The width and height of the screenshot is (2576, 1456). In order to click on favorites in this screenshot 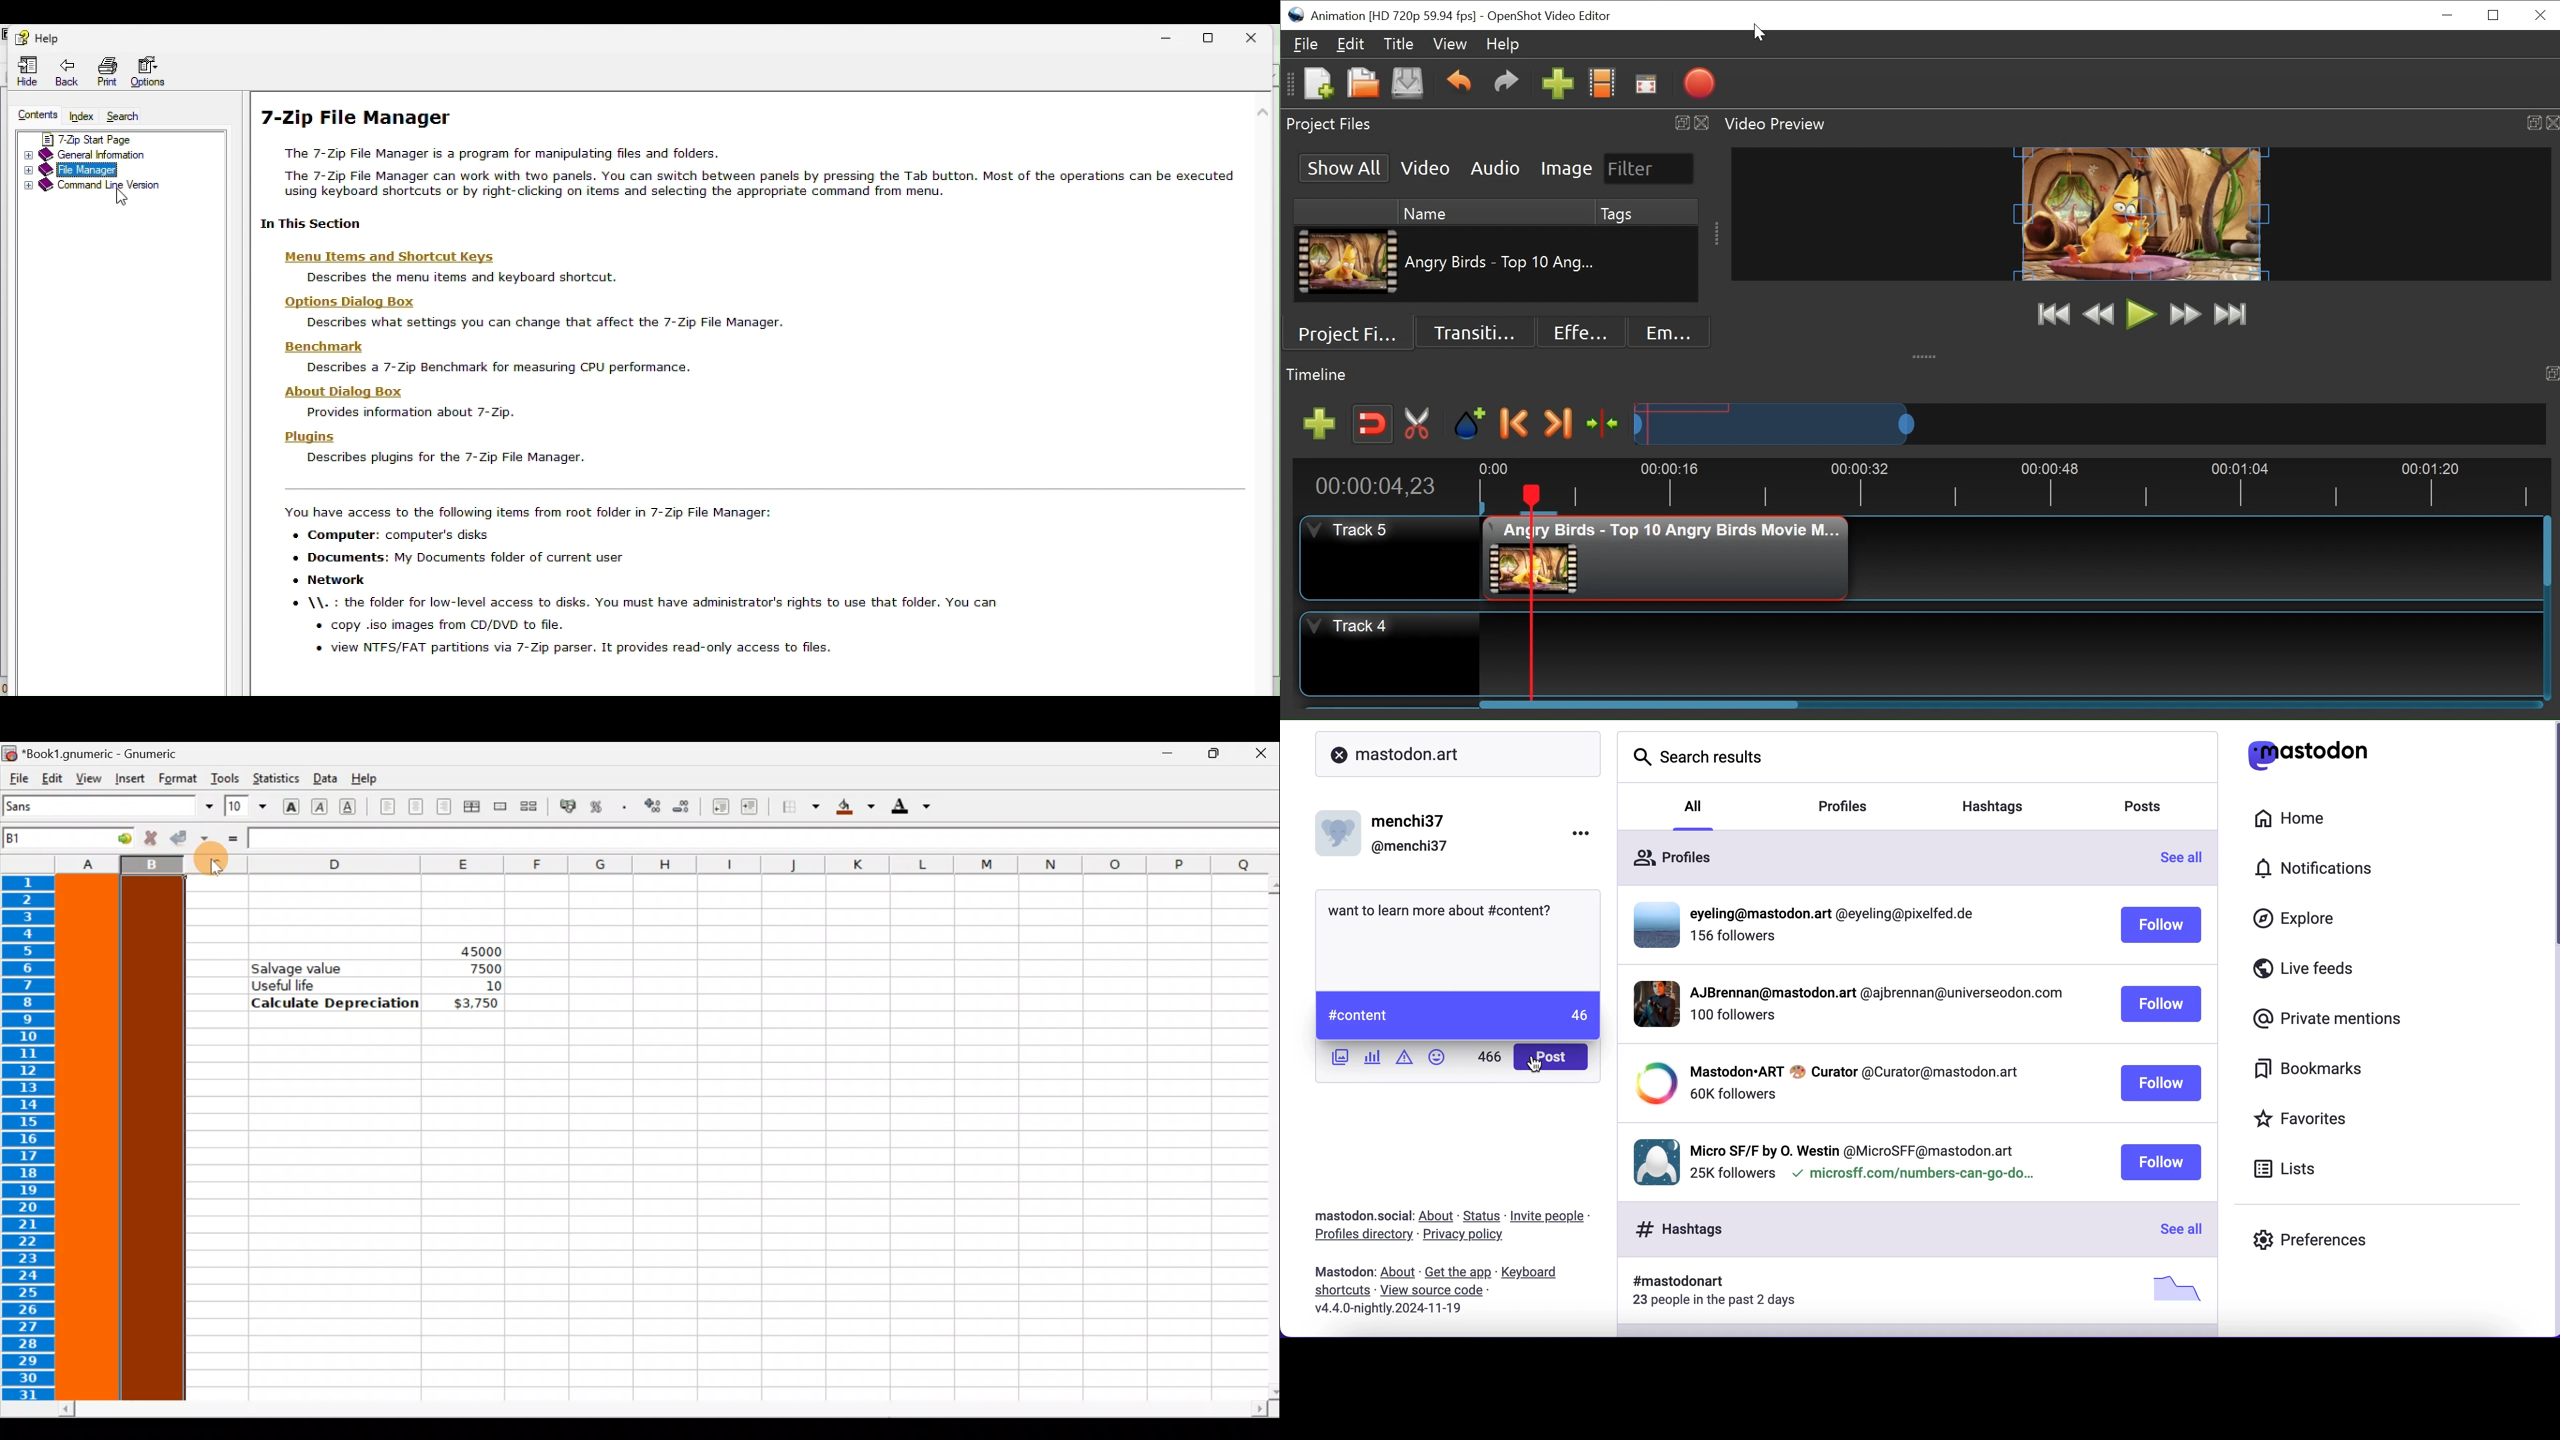, I will do `click(2326, 1118)`.